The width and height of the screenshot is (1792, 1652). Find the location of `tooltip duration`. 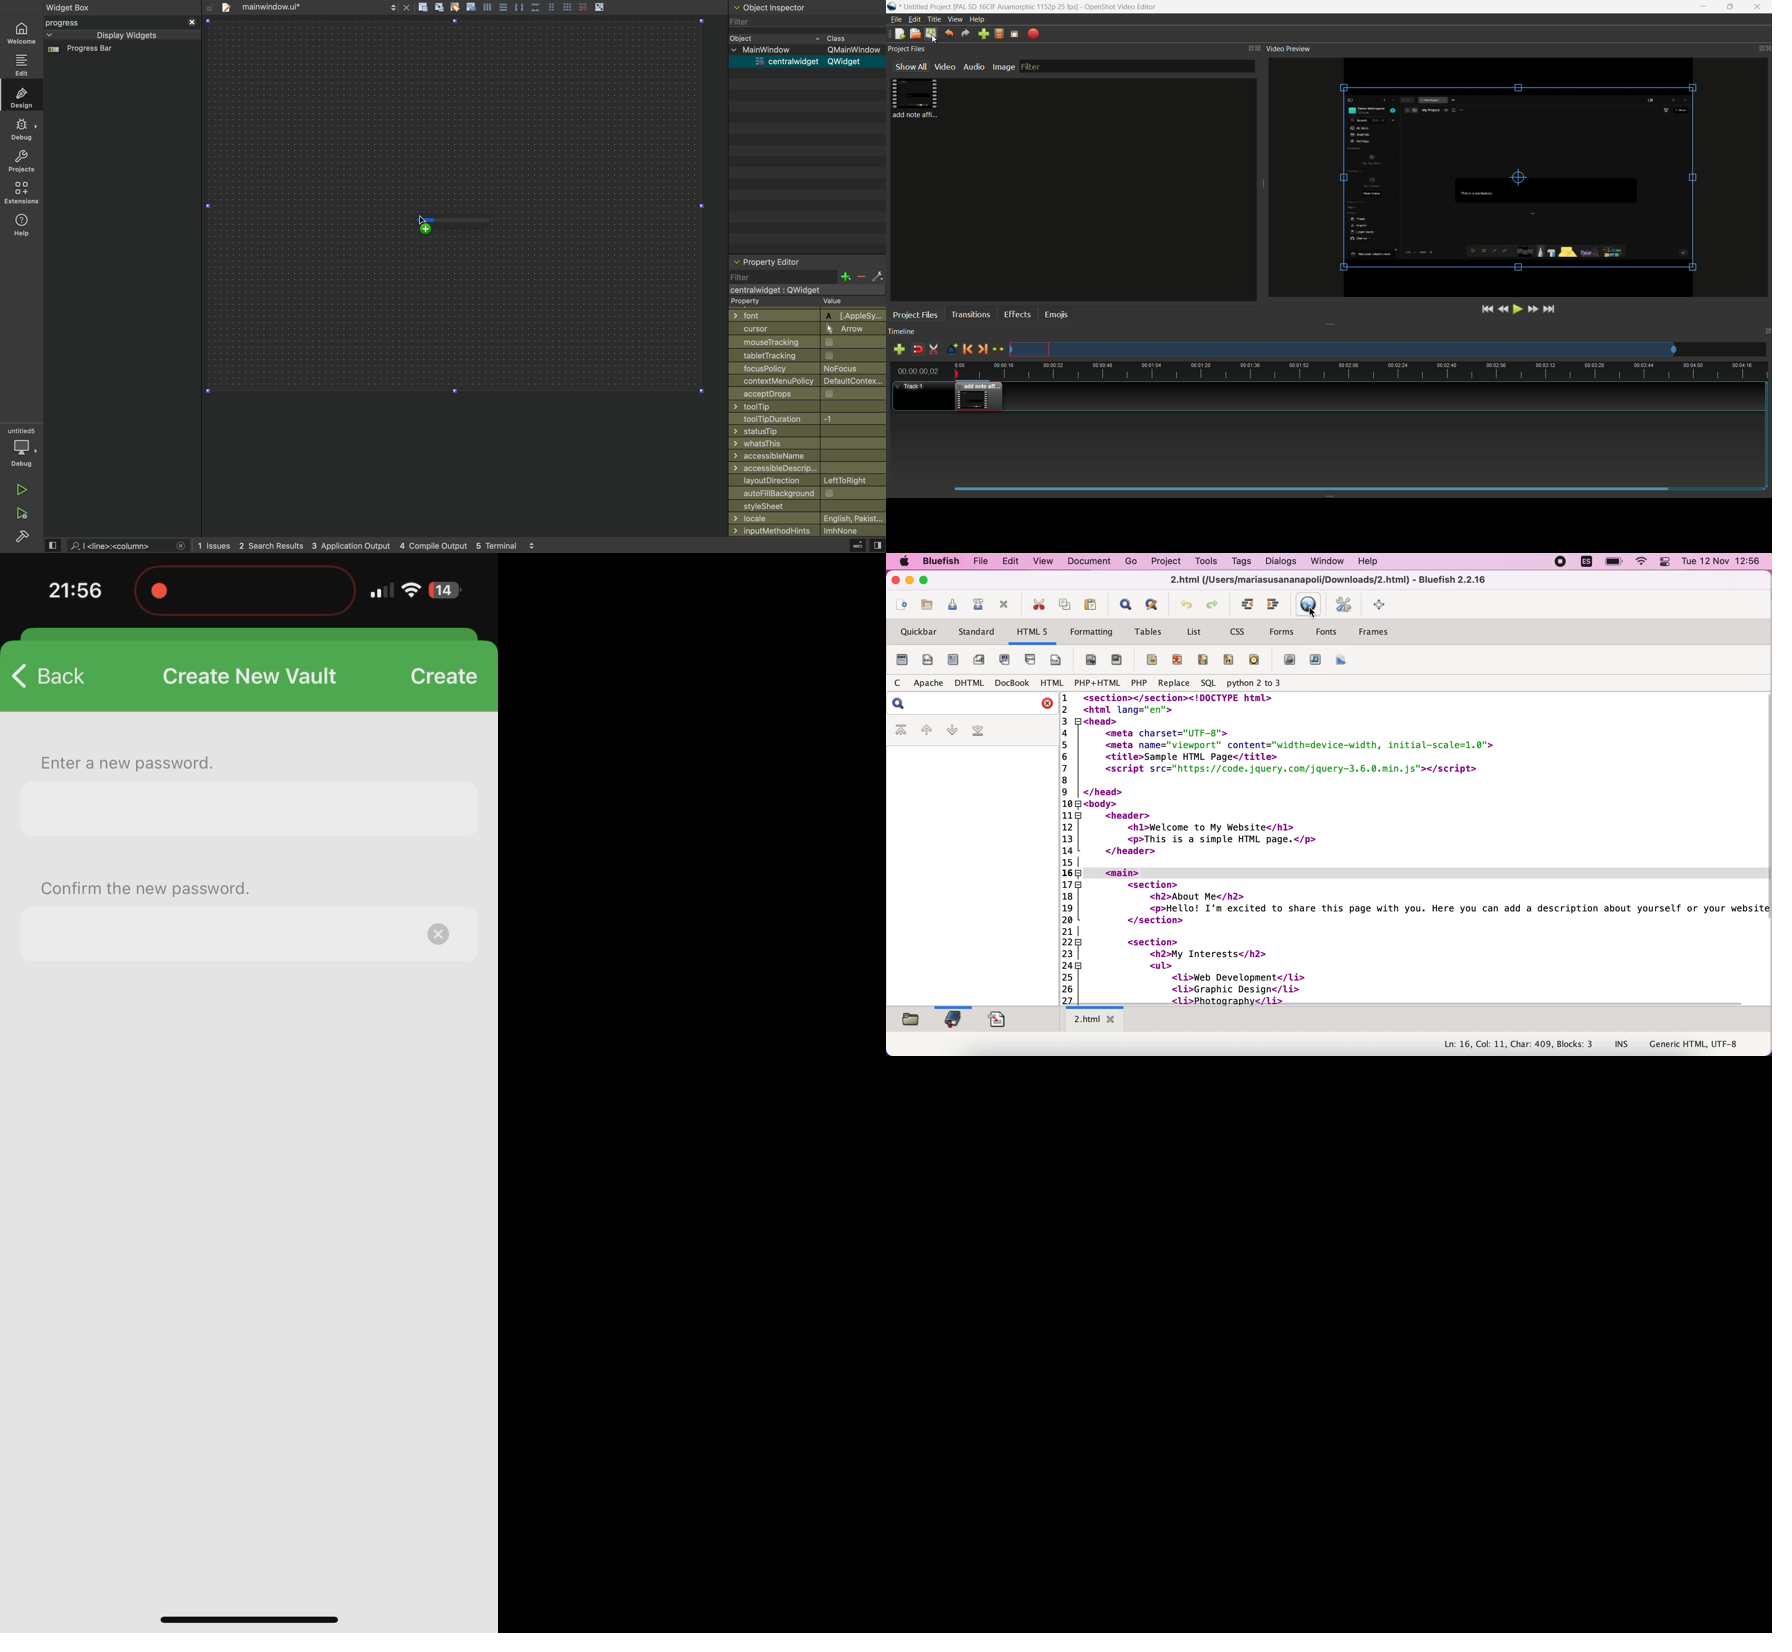

tooltip duration is located at coordinates (797, 420).